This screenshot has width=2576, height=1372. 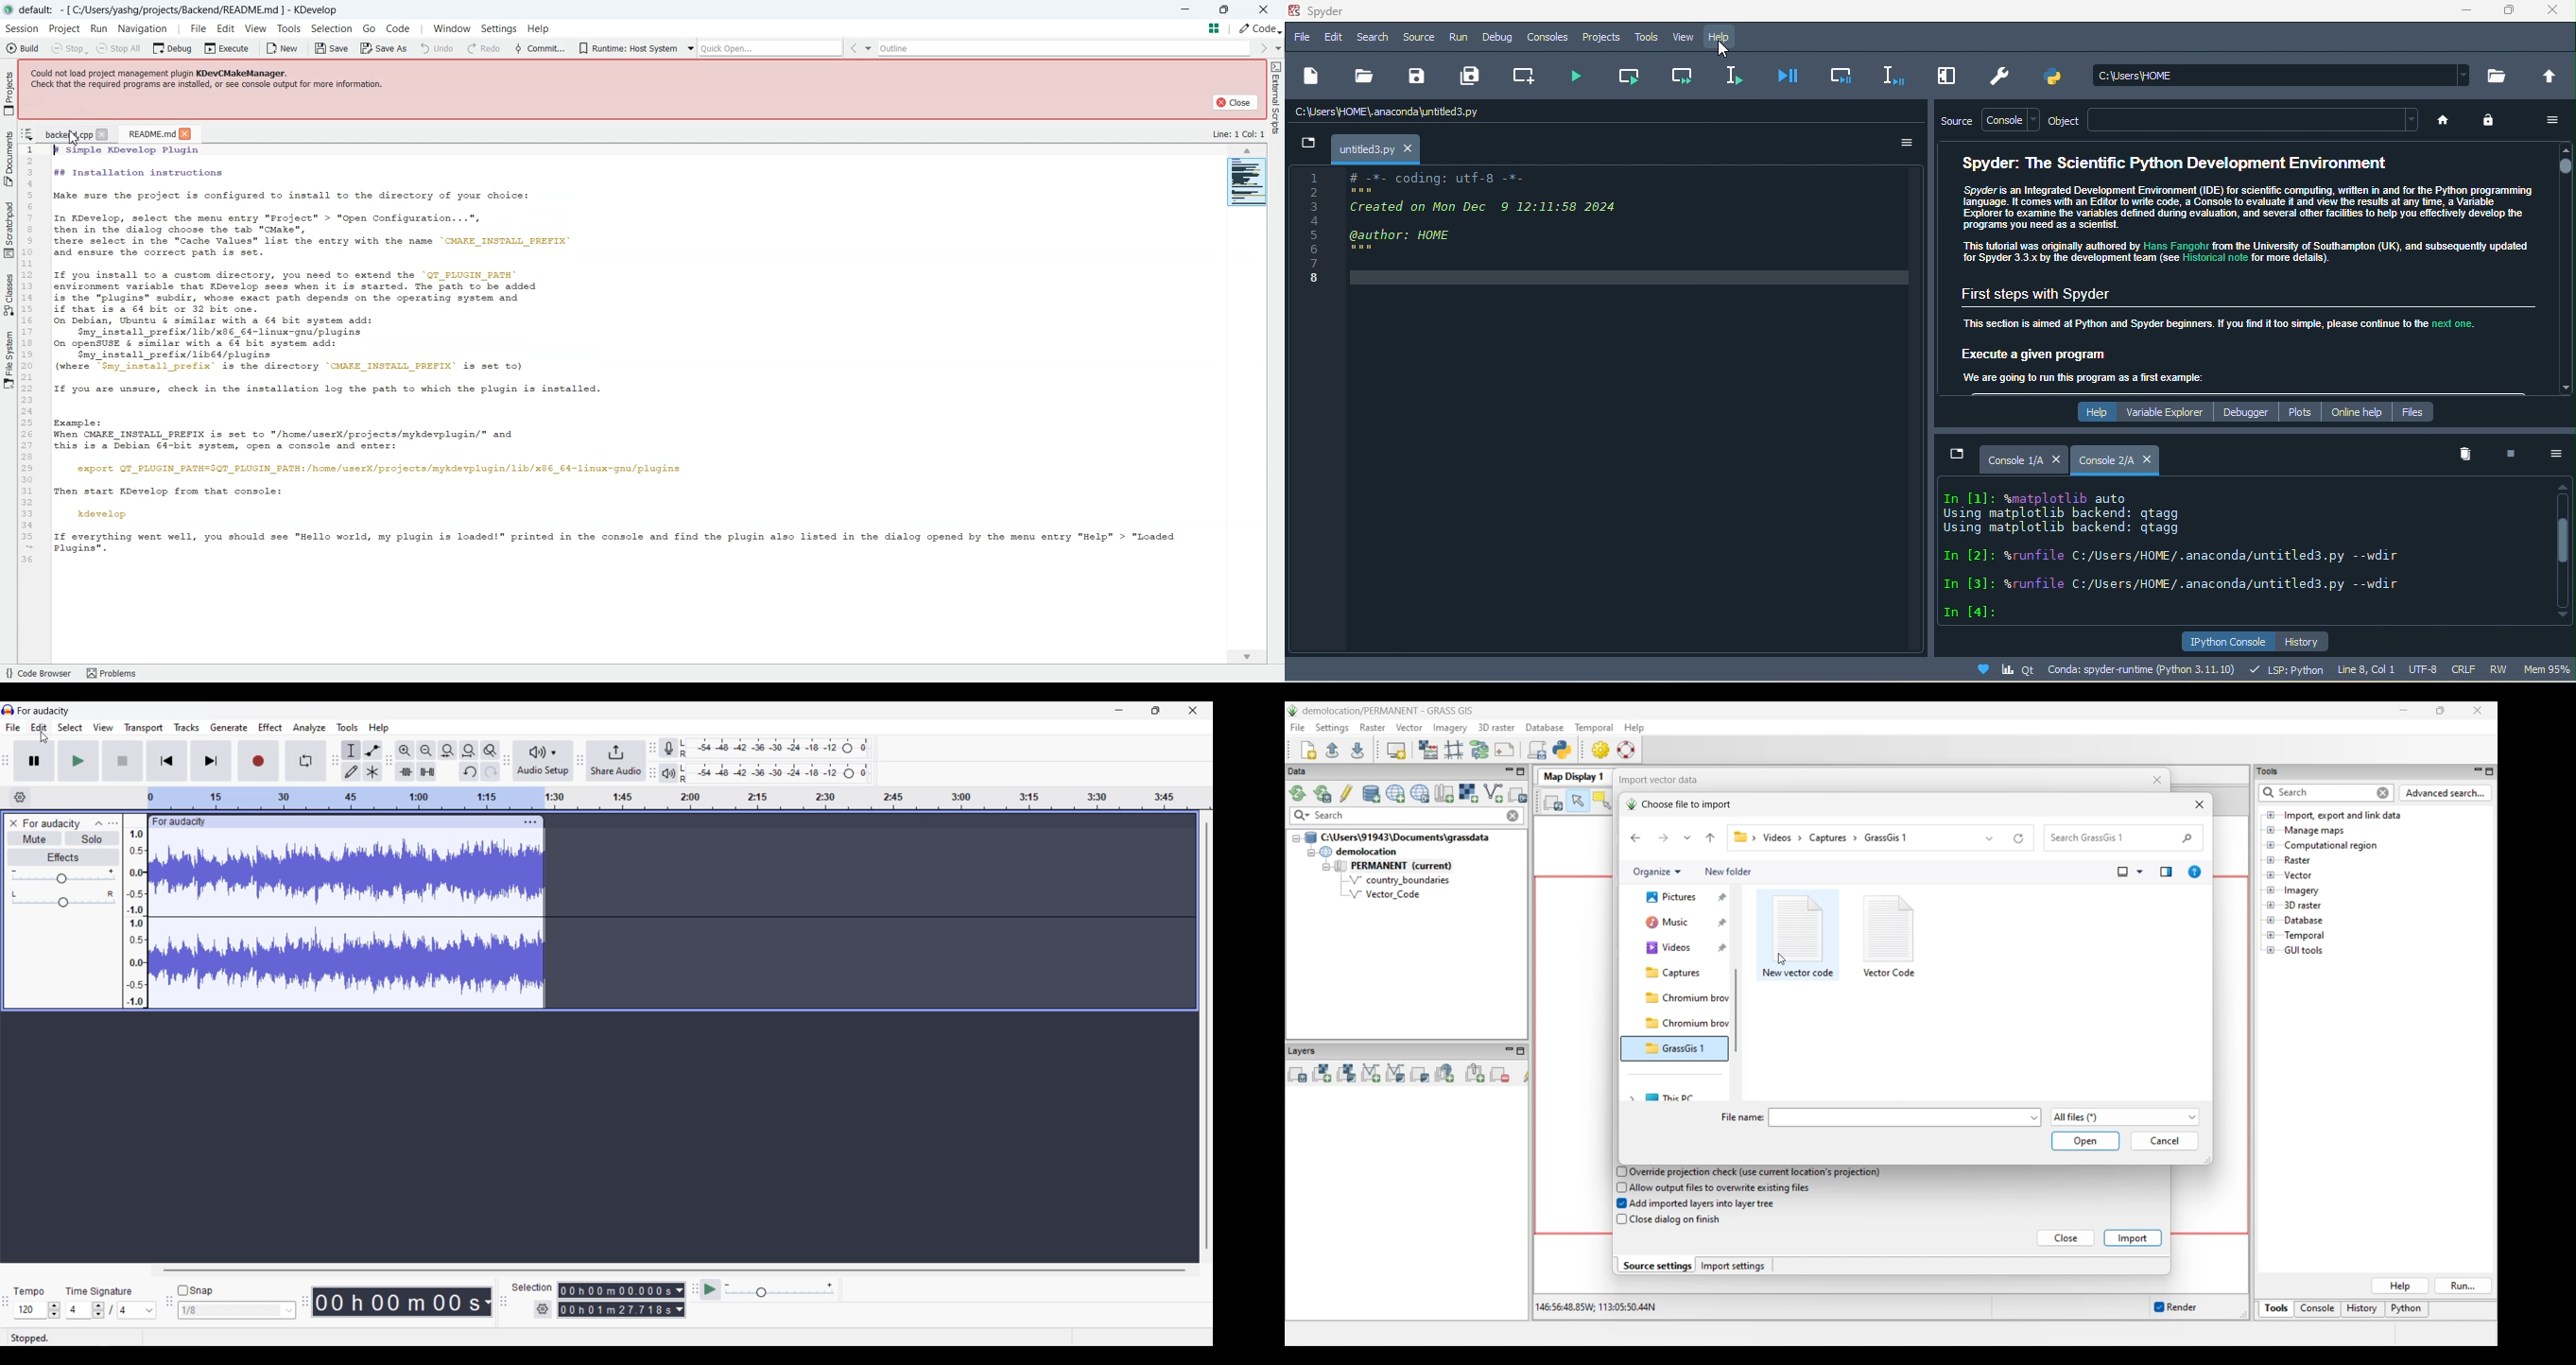 I want to click on untitled3.py, so click(x=1364, y=150).